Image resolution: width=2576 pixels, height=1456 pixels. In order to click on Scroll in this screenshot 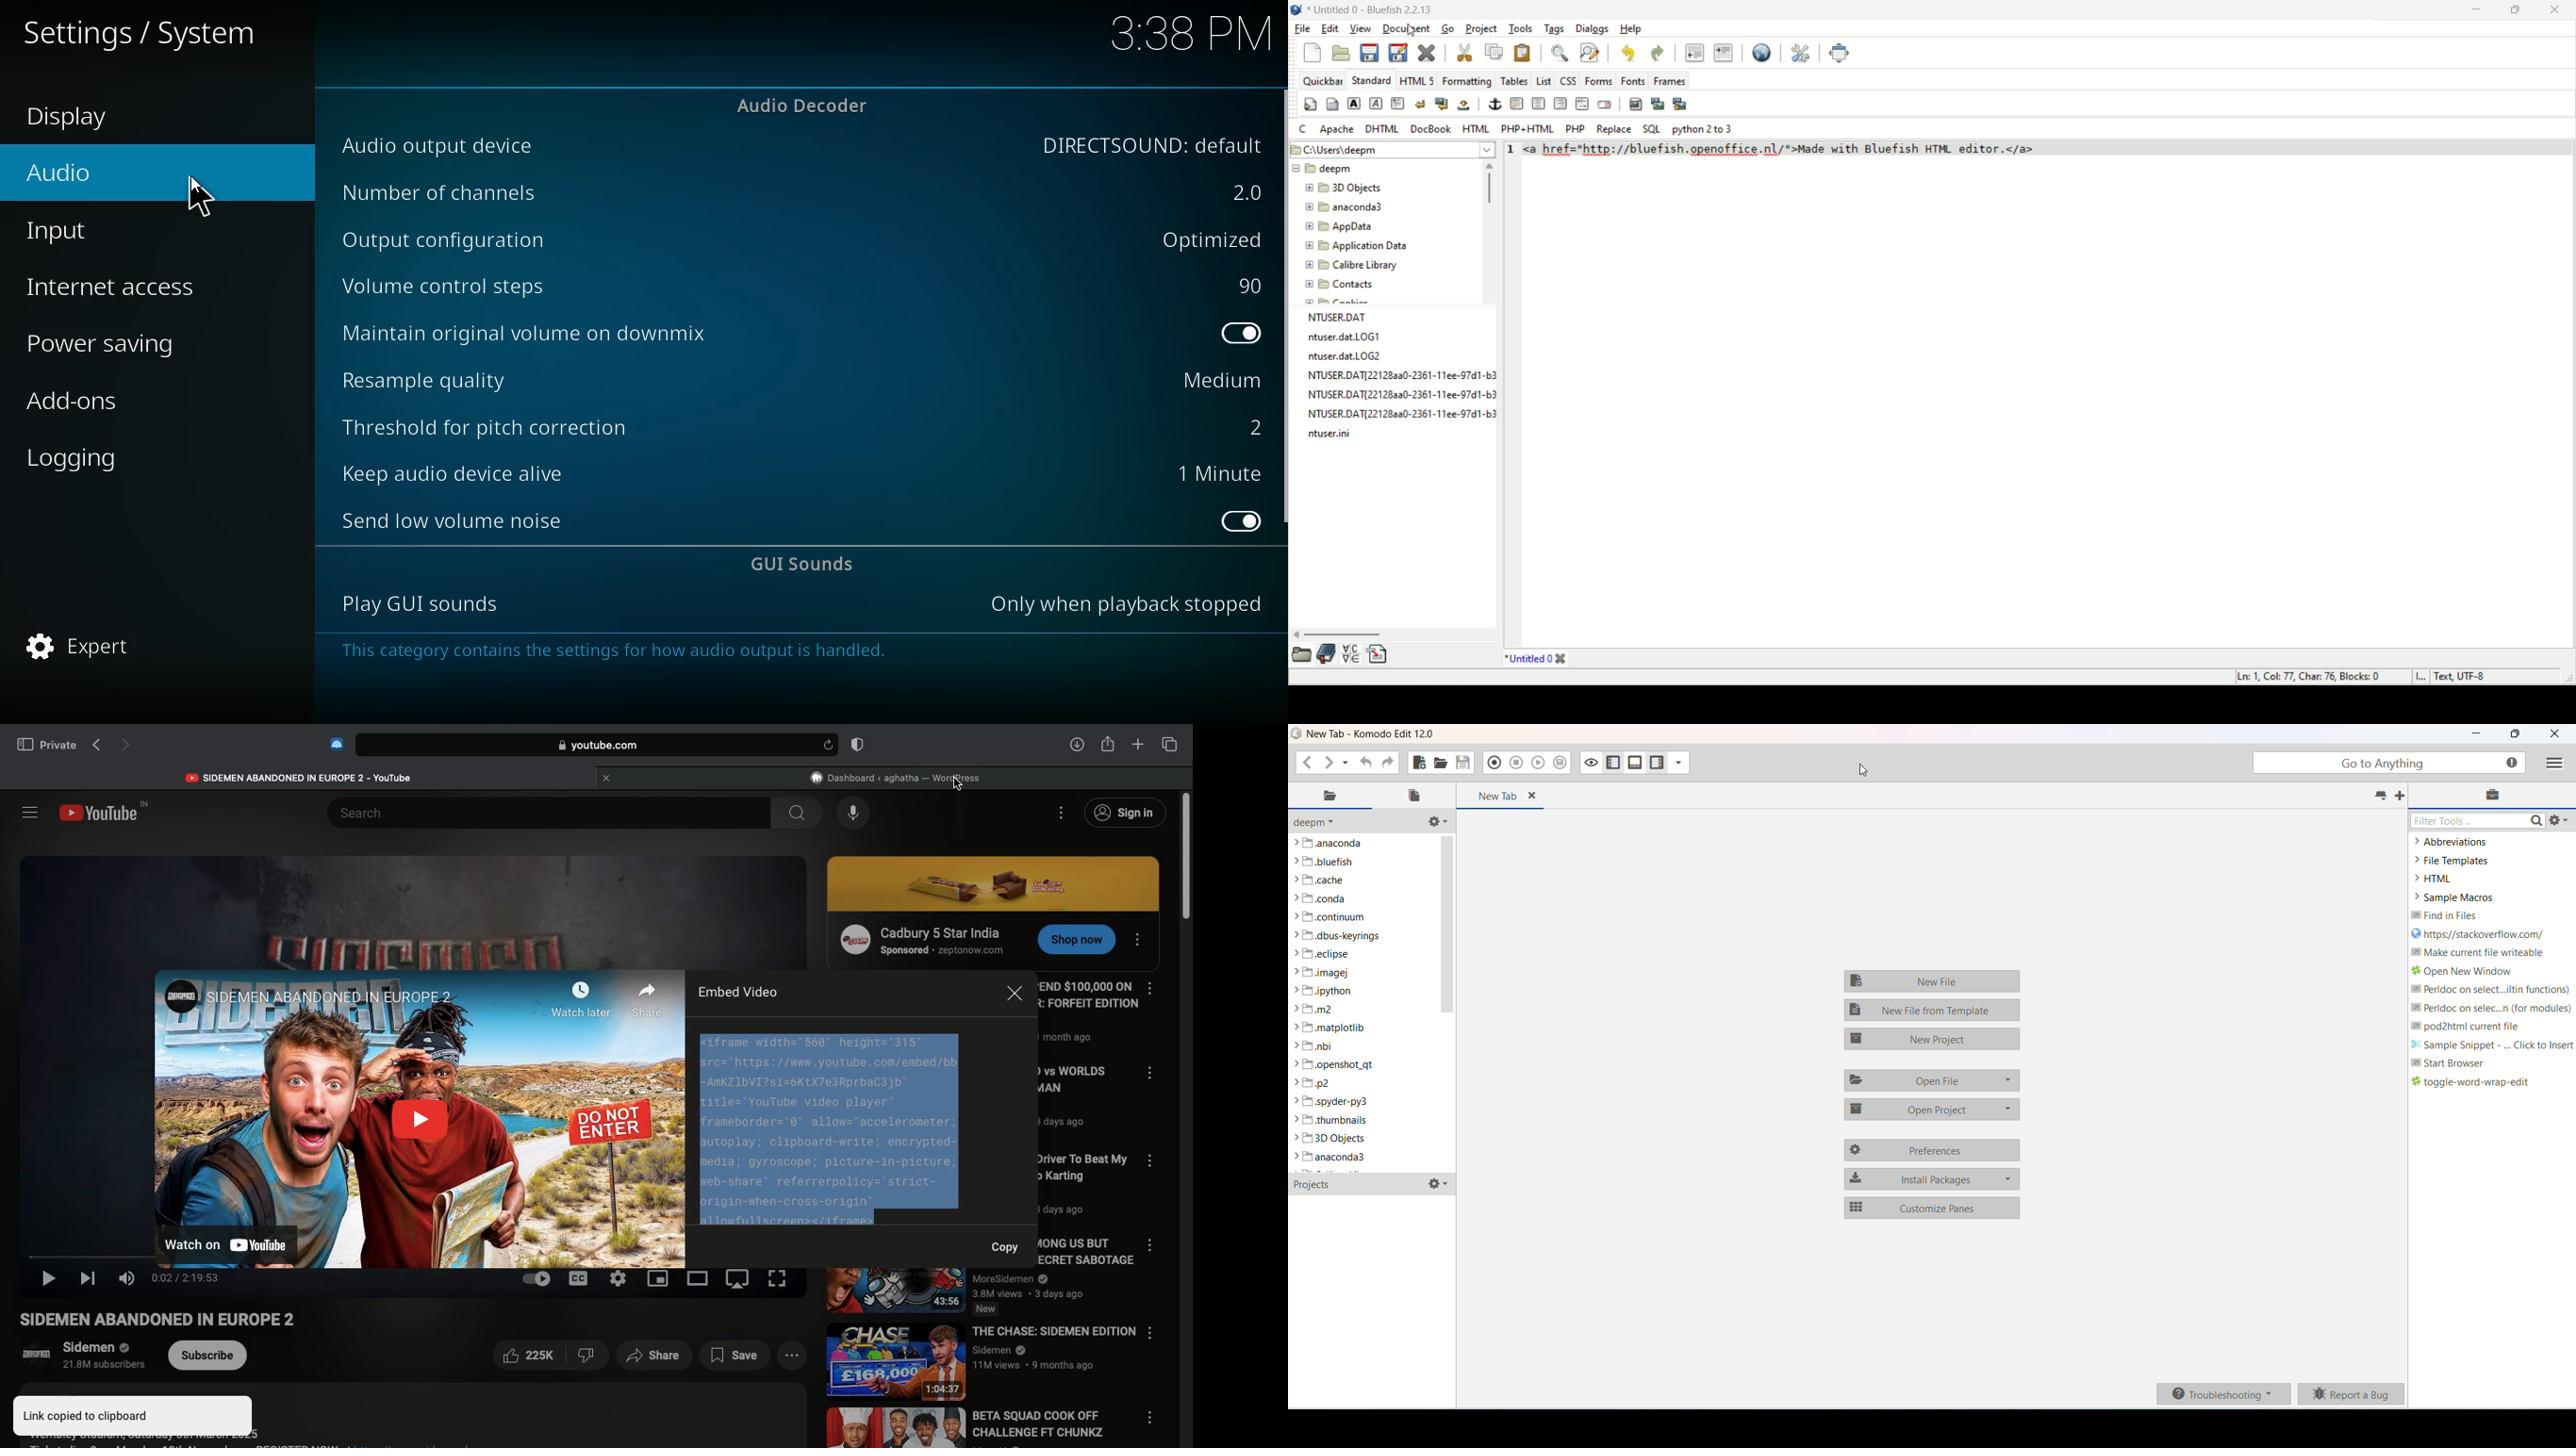, I will do `click(1186, 1119)`.